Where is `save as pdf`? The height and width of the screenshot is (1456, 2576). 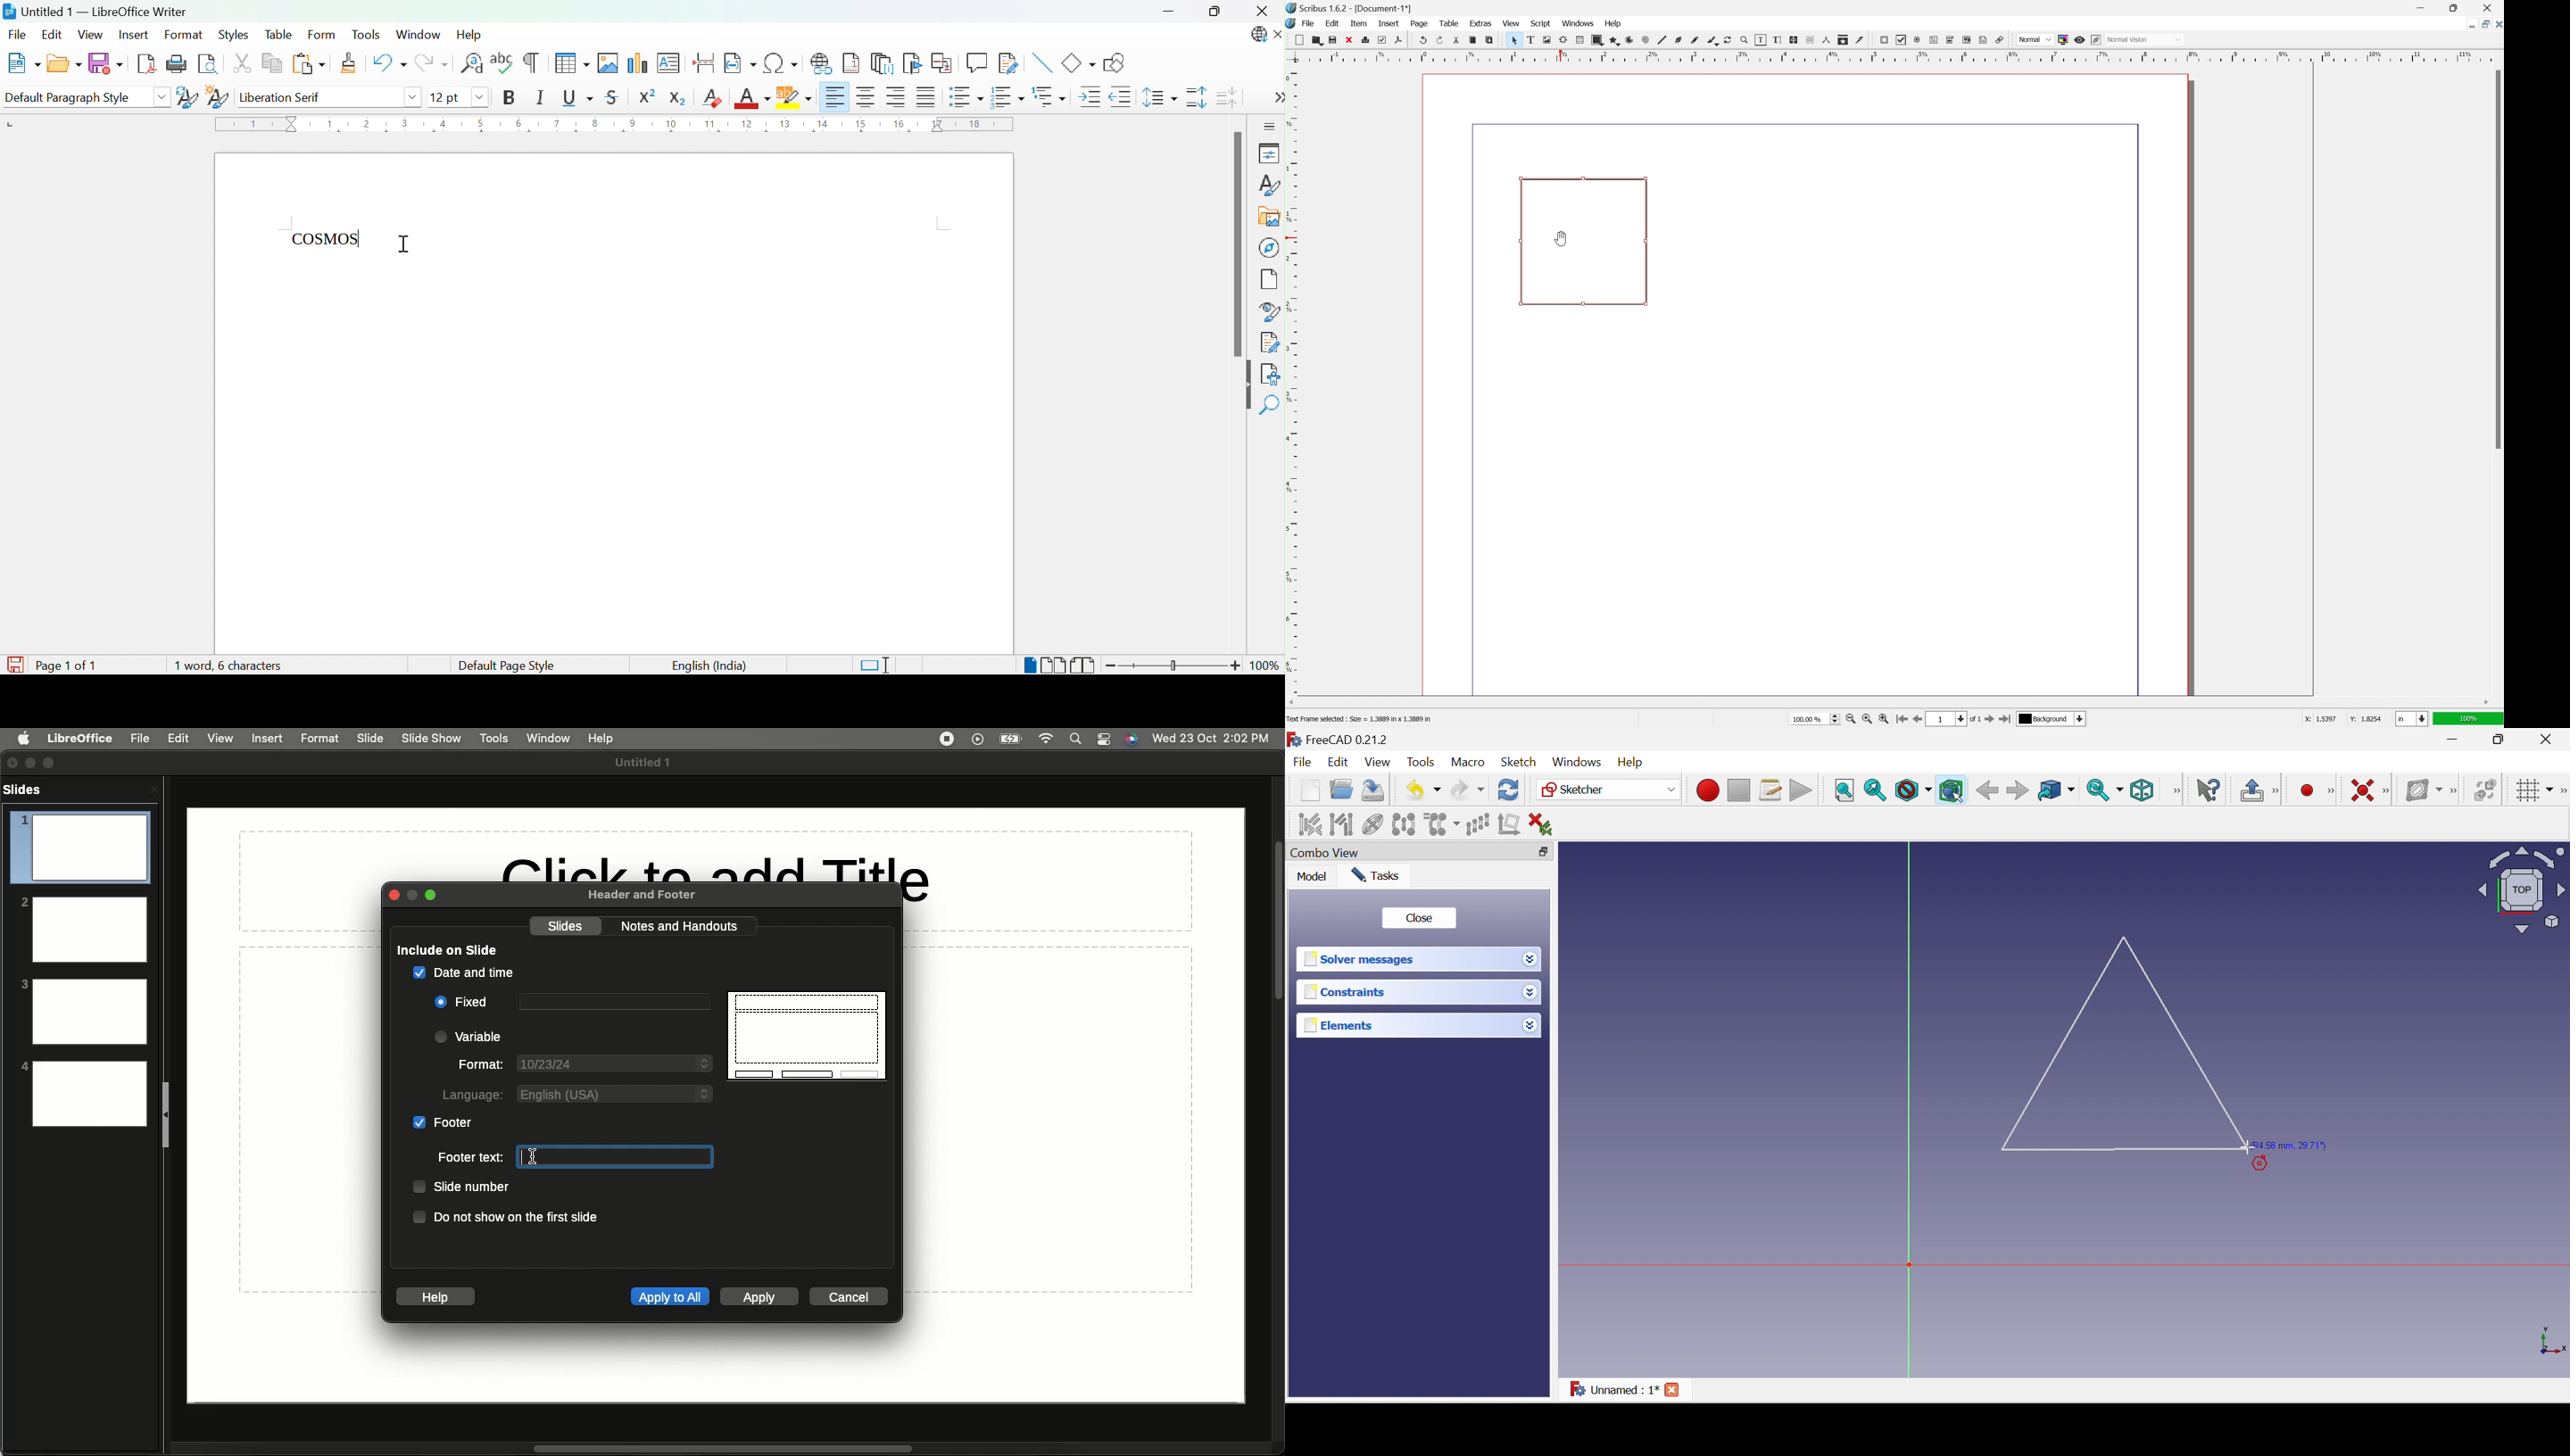 save as pdf is located at coordinates (1398, 39).